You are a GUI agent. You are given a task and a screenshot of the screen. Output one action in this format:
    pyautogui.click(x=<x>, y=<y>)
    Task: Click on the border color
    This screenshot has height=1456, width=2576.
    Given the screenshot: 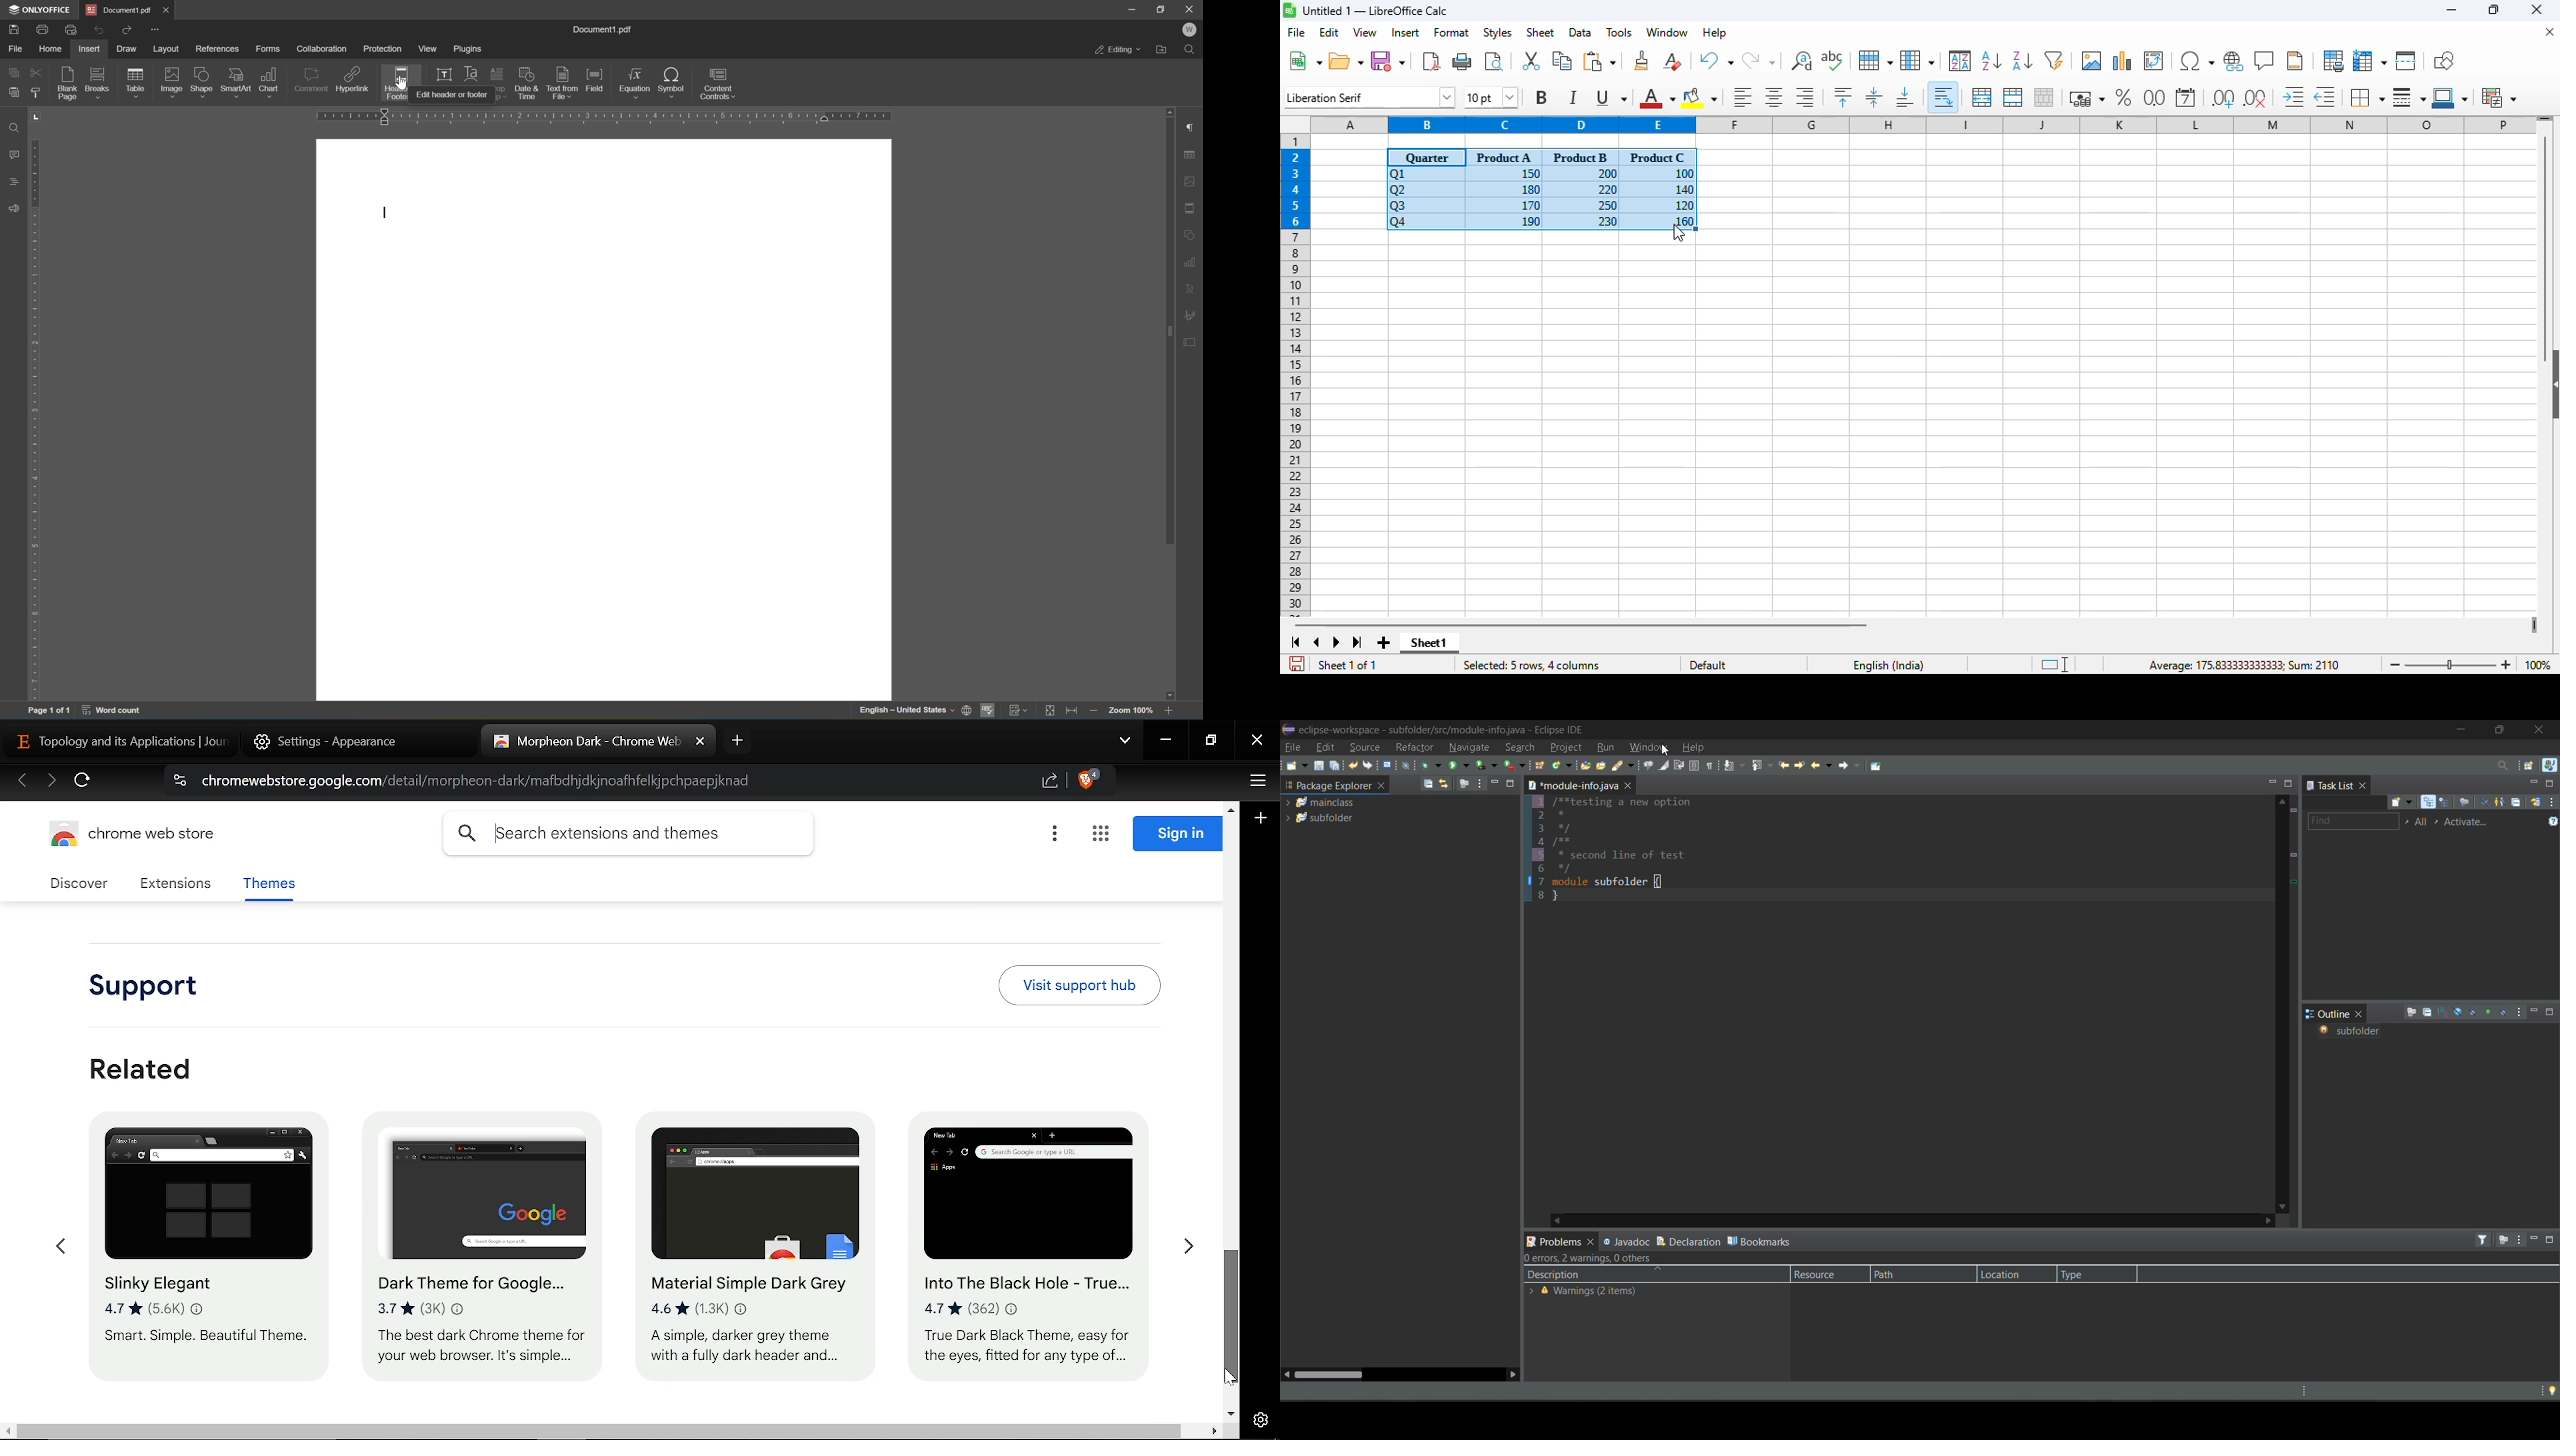 What is the action you would take?
    pyautogui.click(x=2452, y=97)
    